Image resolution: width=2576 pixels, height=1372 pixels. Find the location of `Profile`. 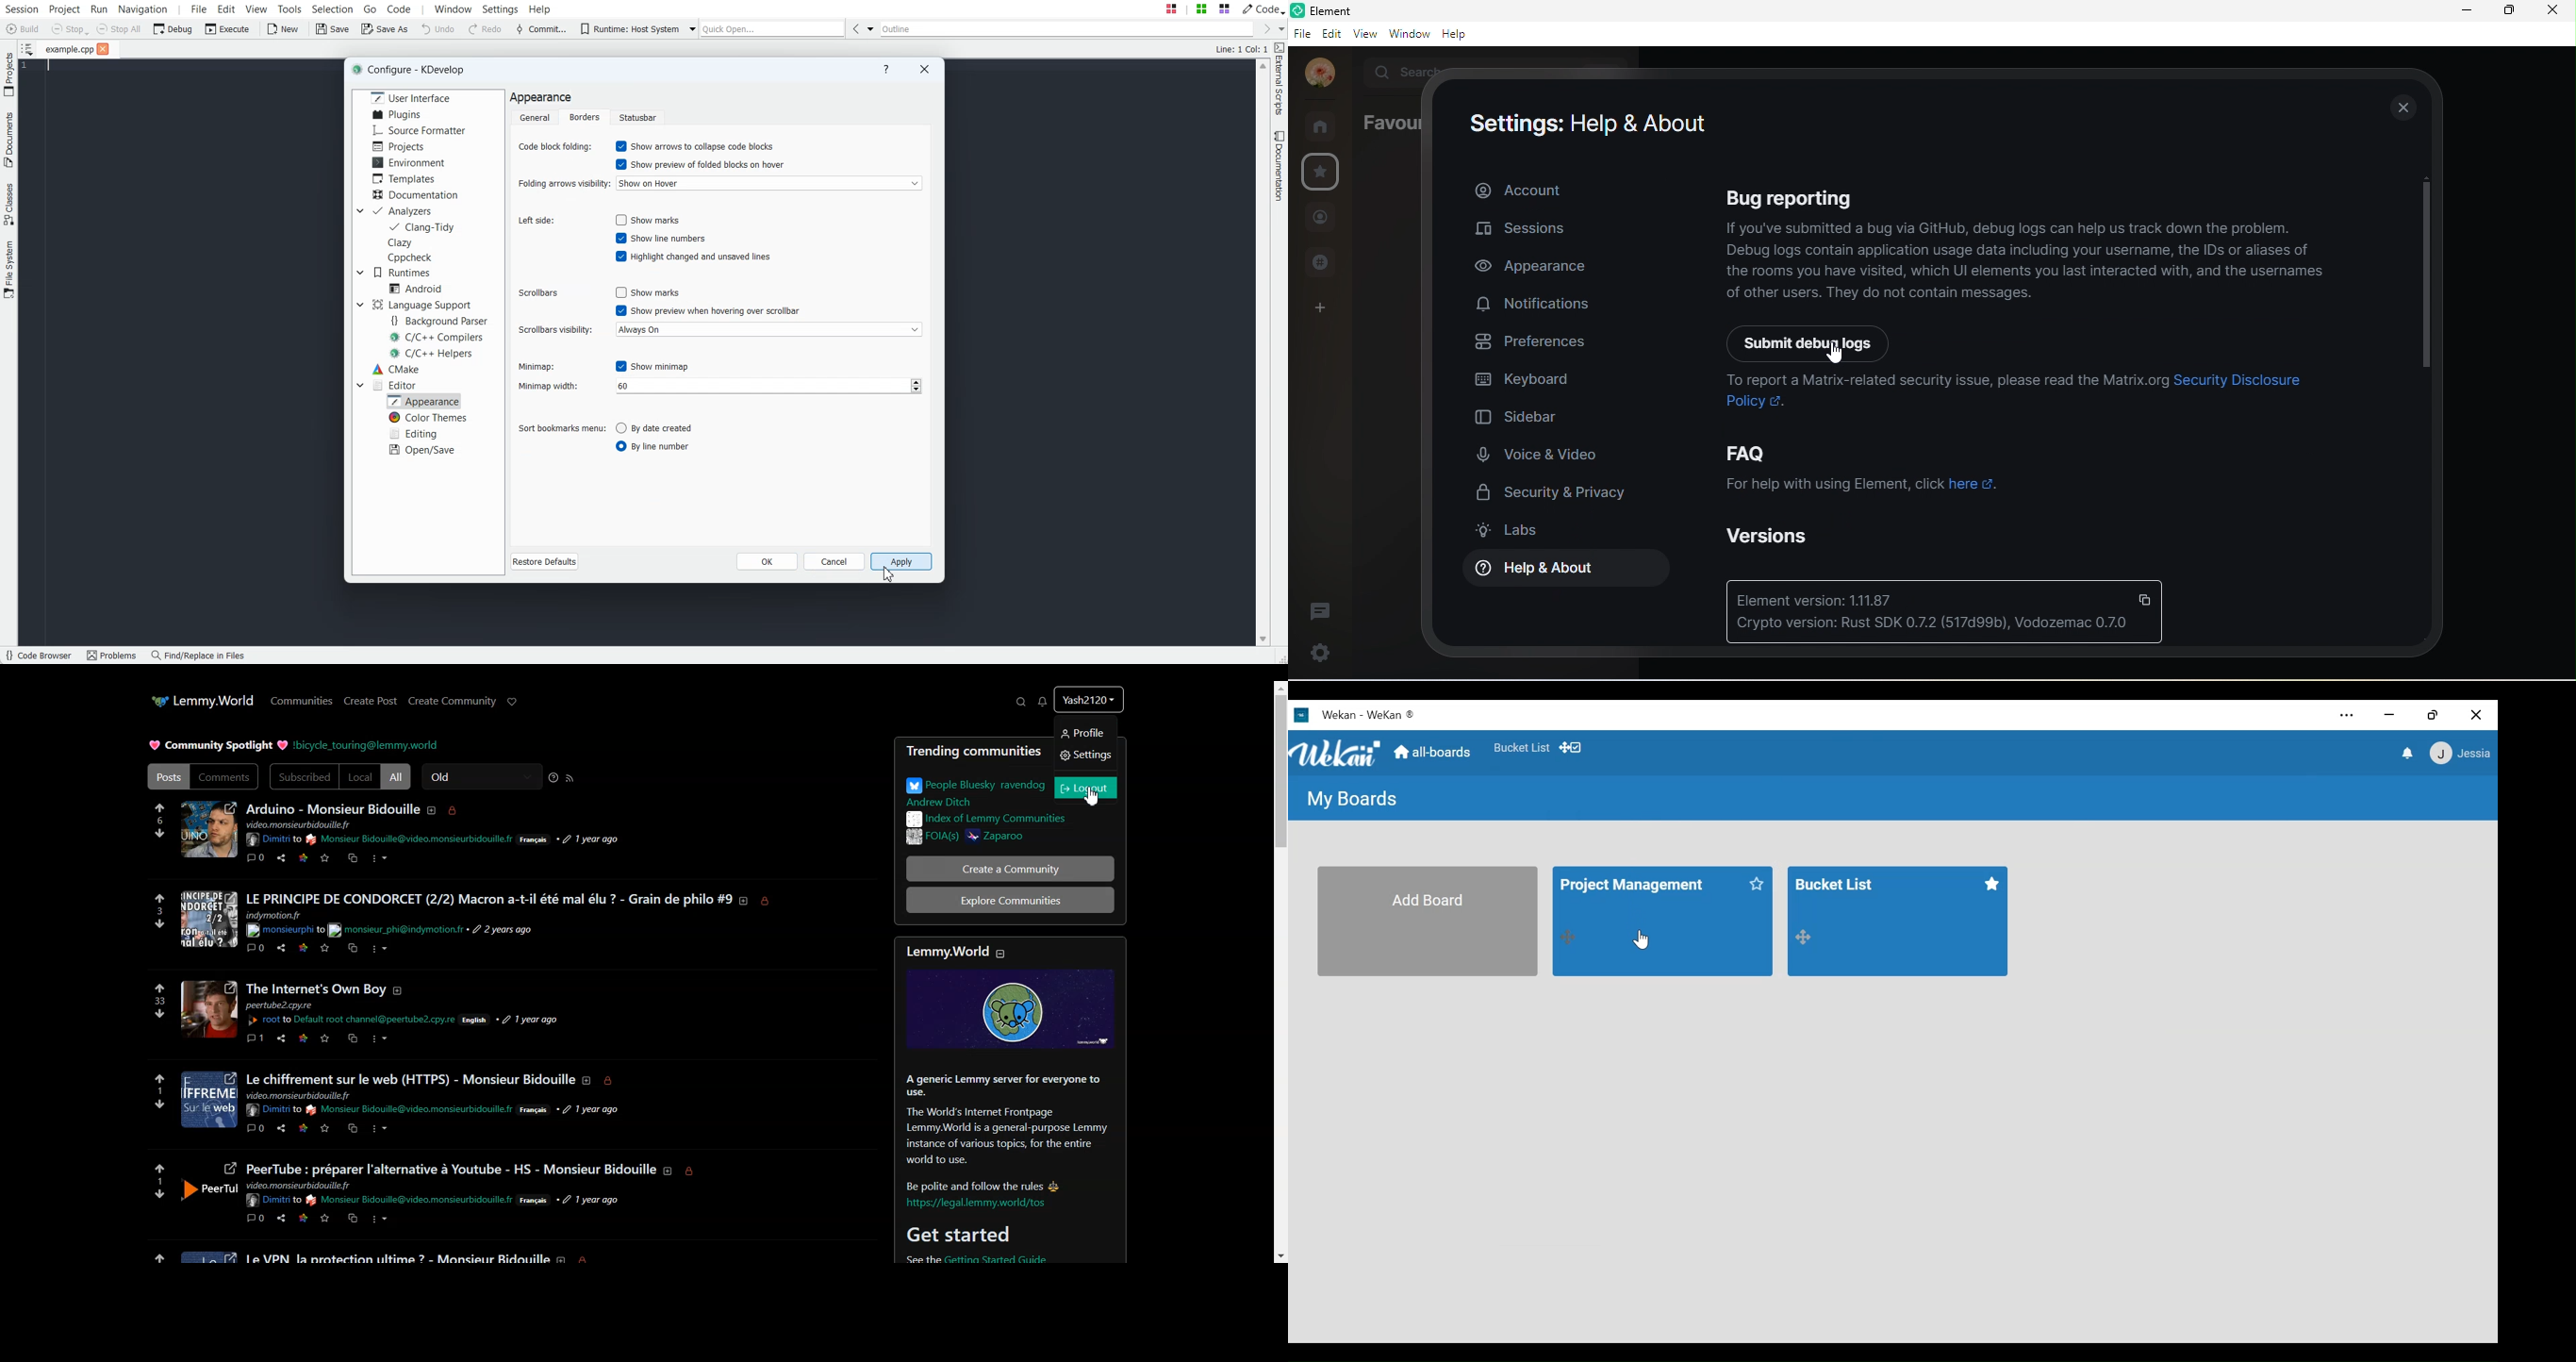

Profile is located at coordinates (1093, 700).